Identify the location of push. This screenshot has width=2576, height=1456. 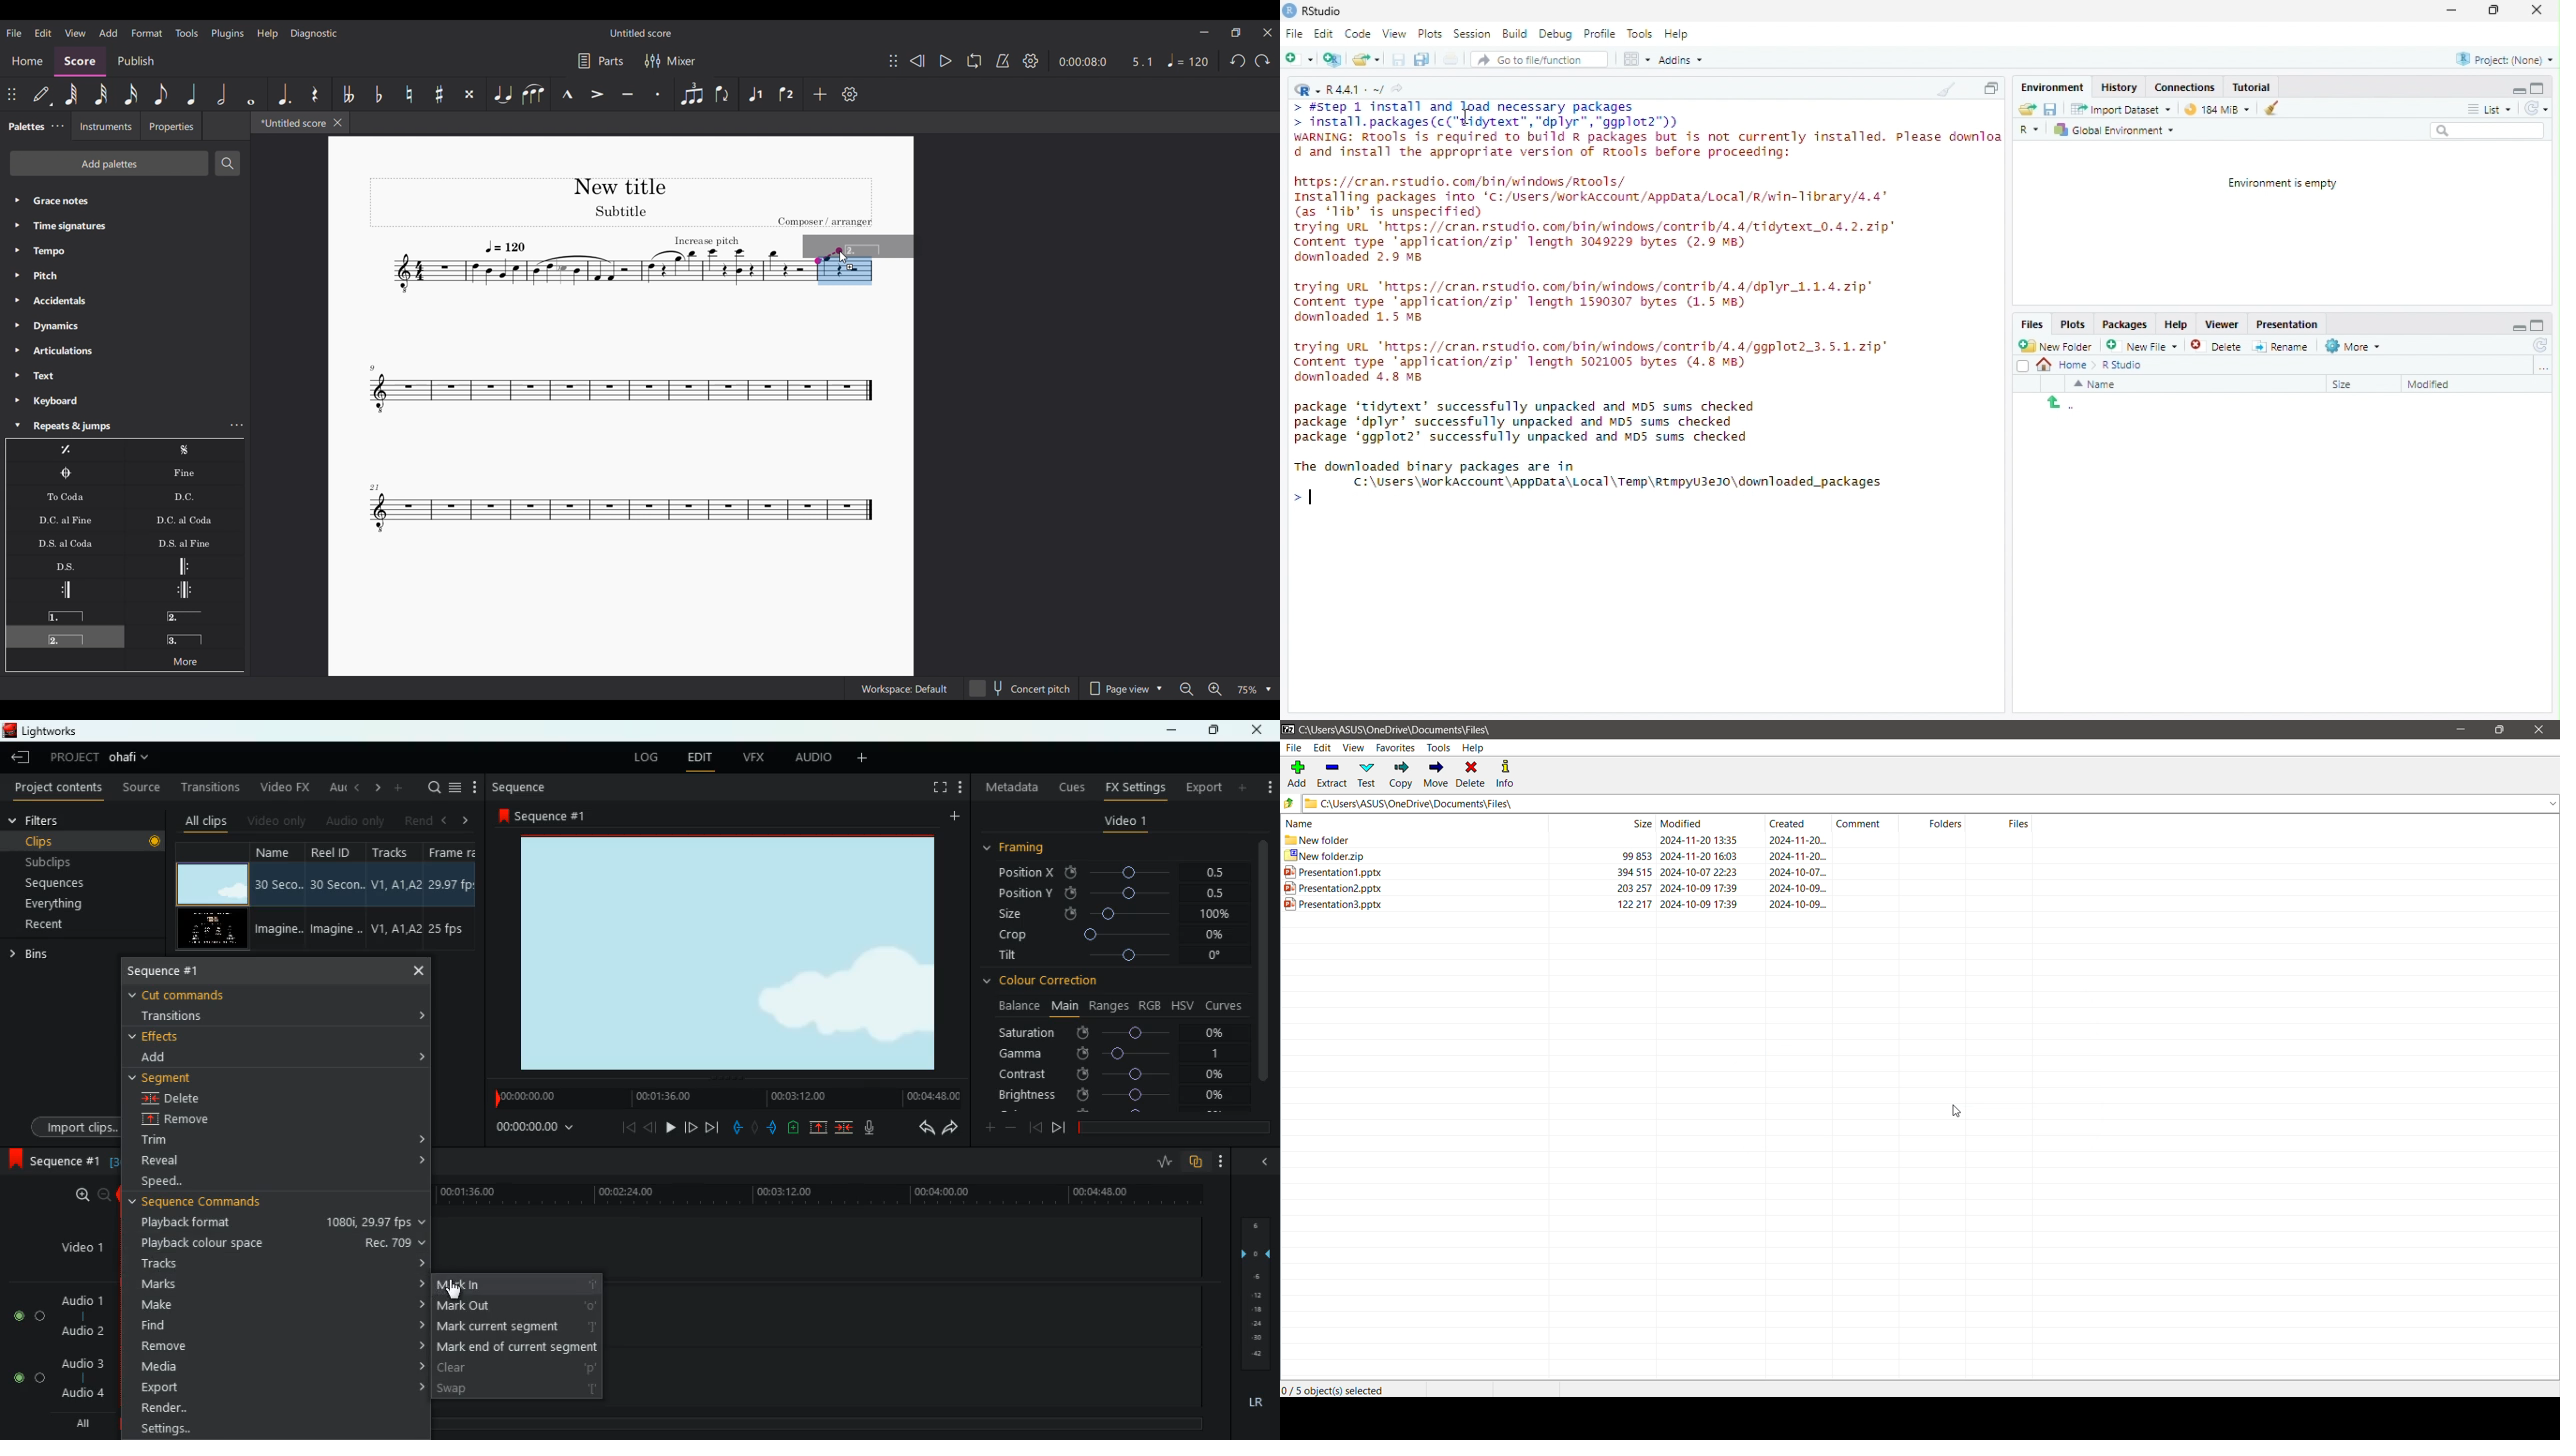
(772, 1128).